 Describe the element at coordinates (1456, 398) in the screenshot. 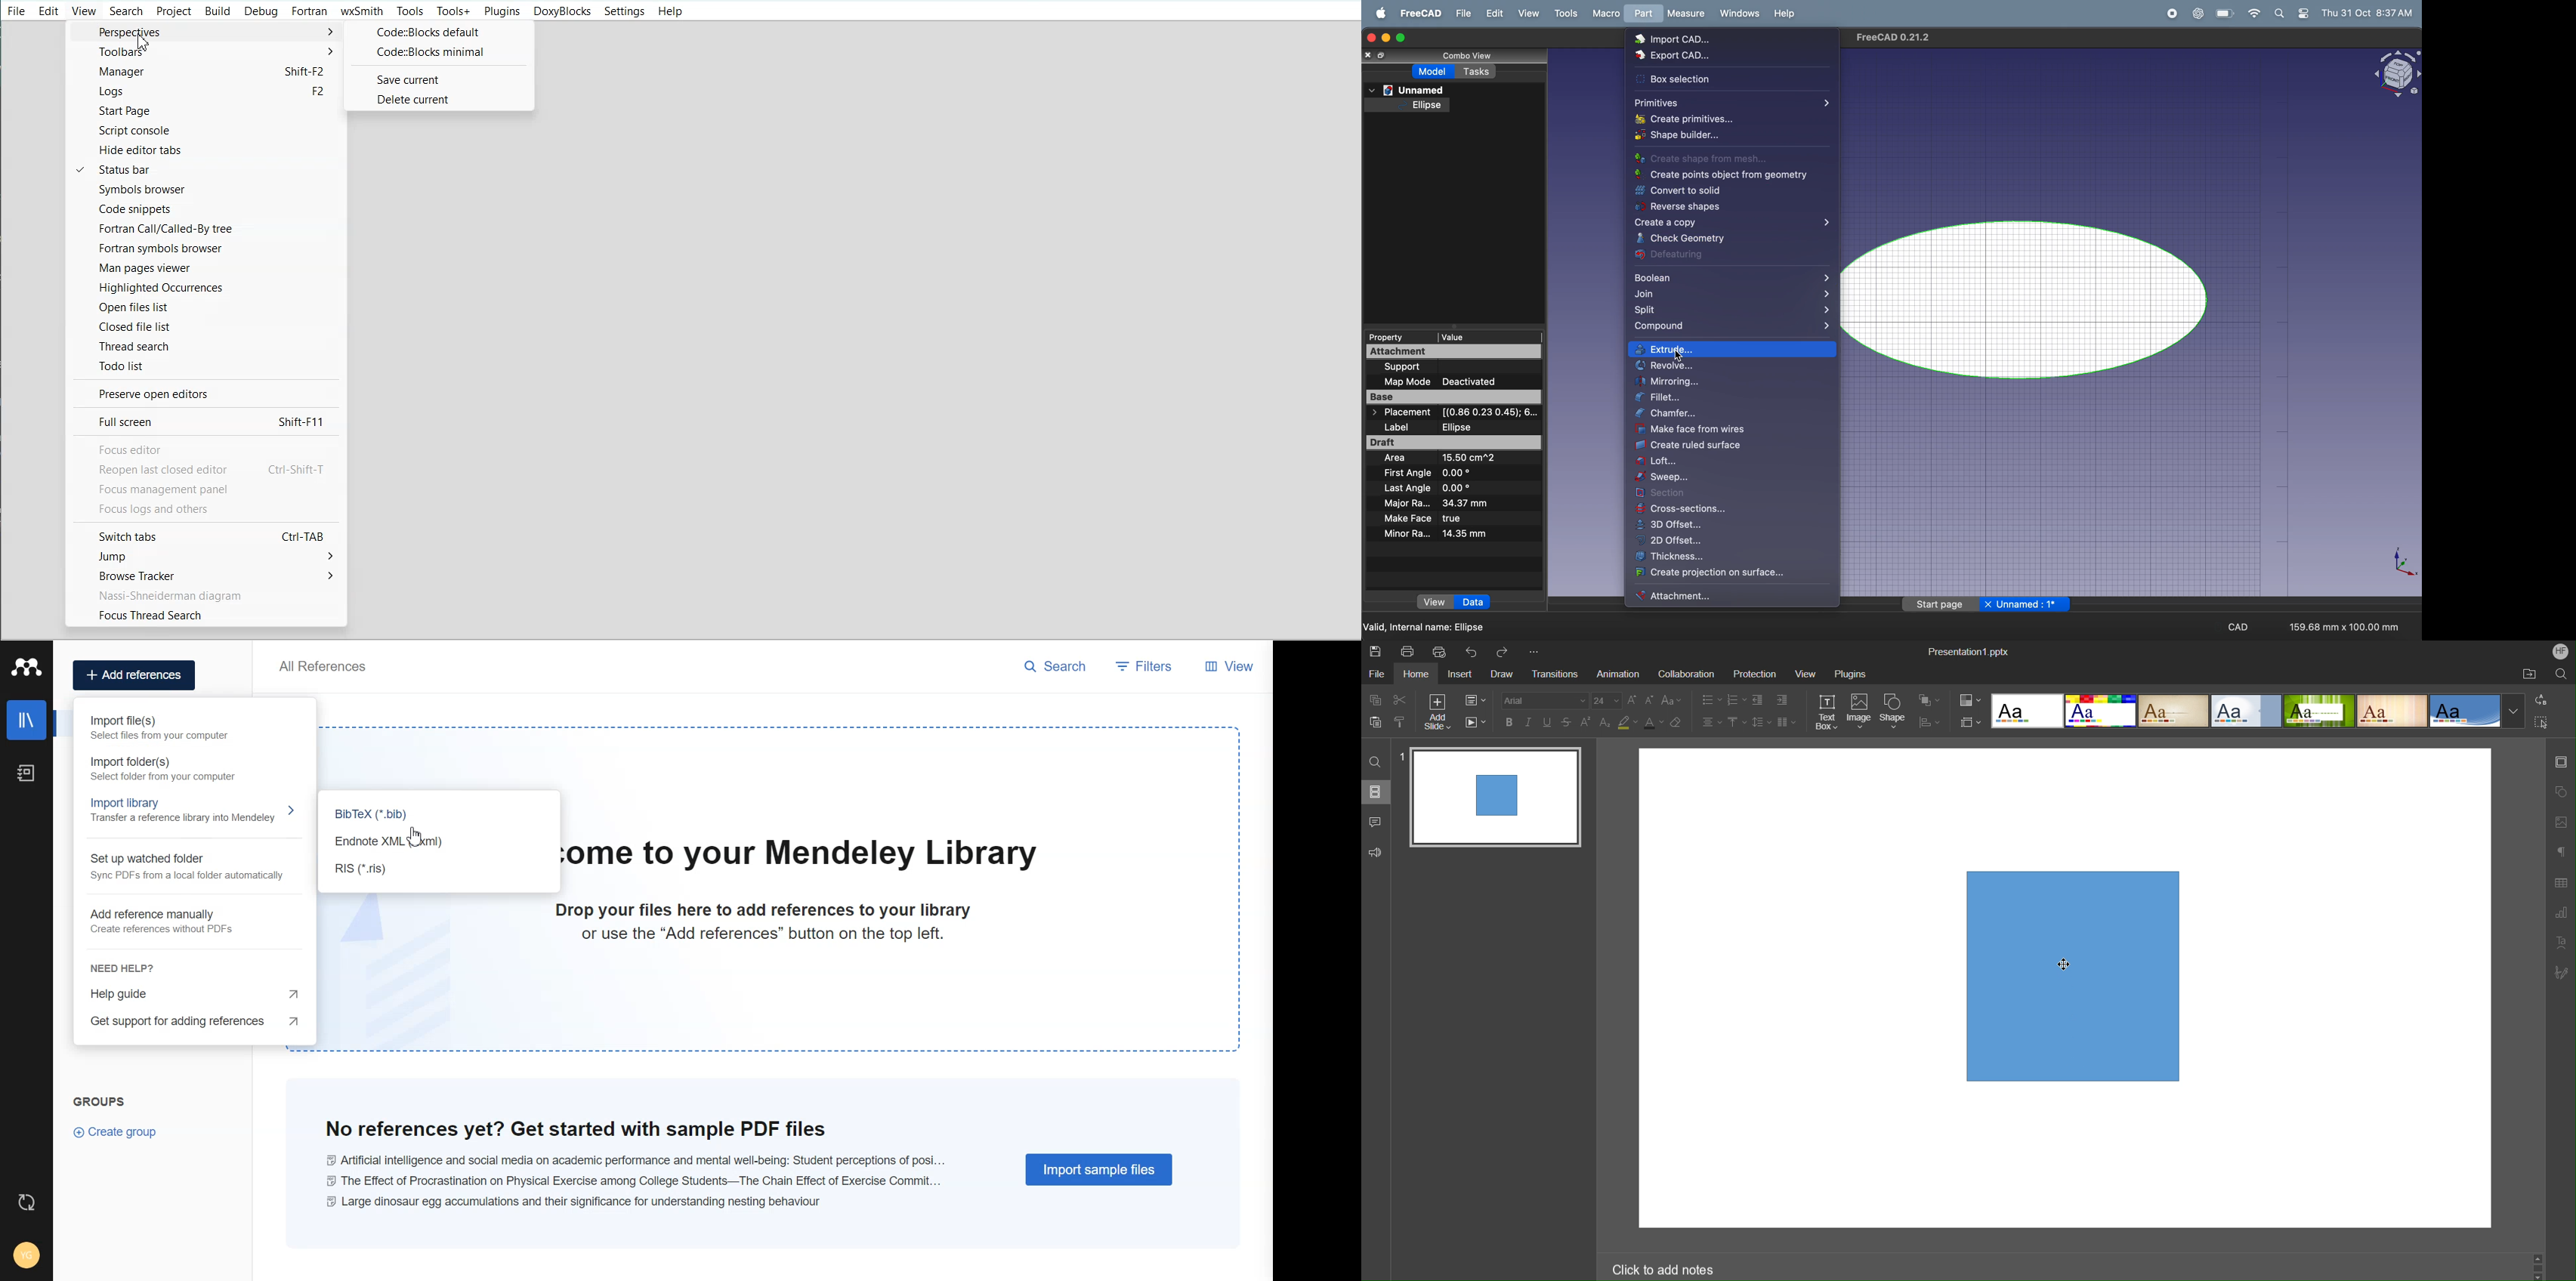

I see `base` at that location.